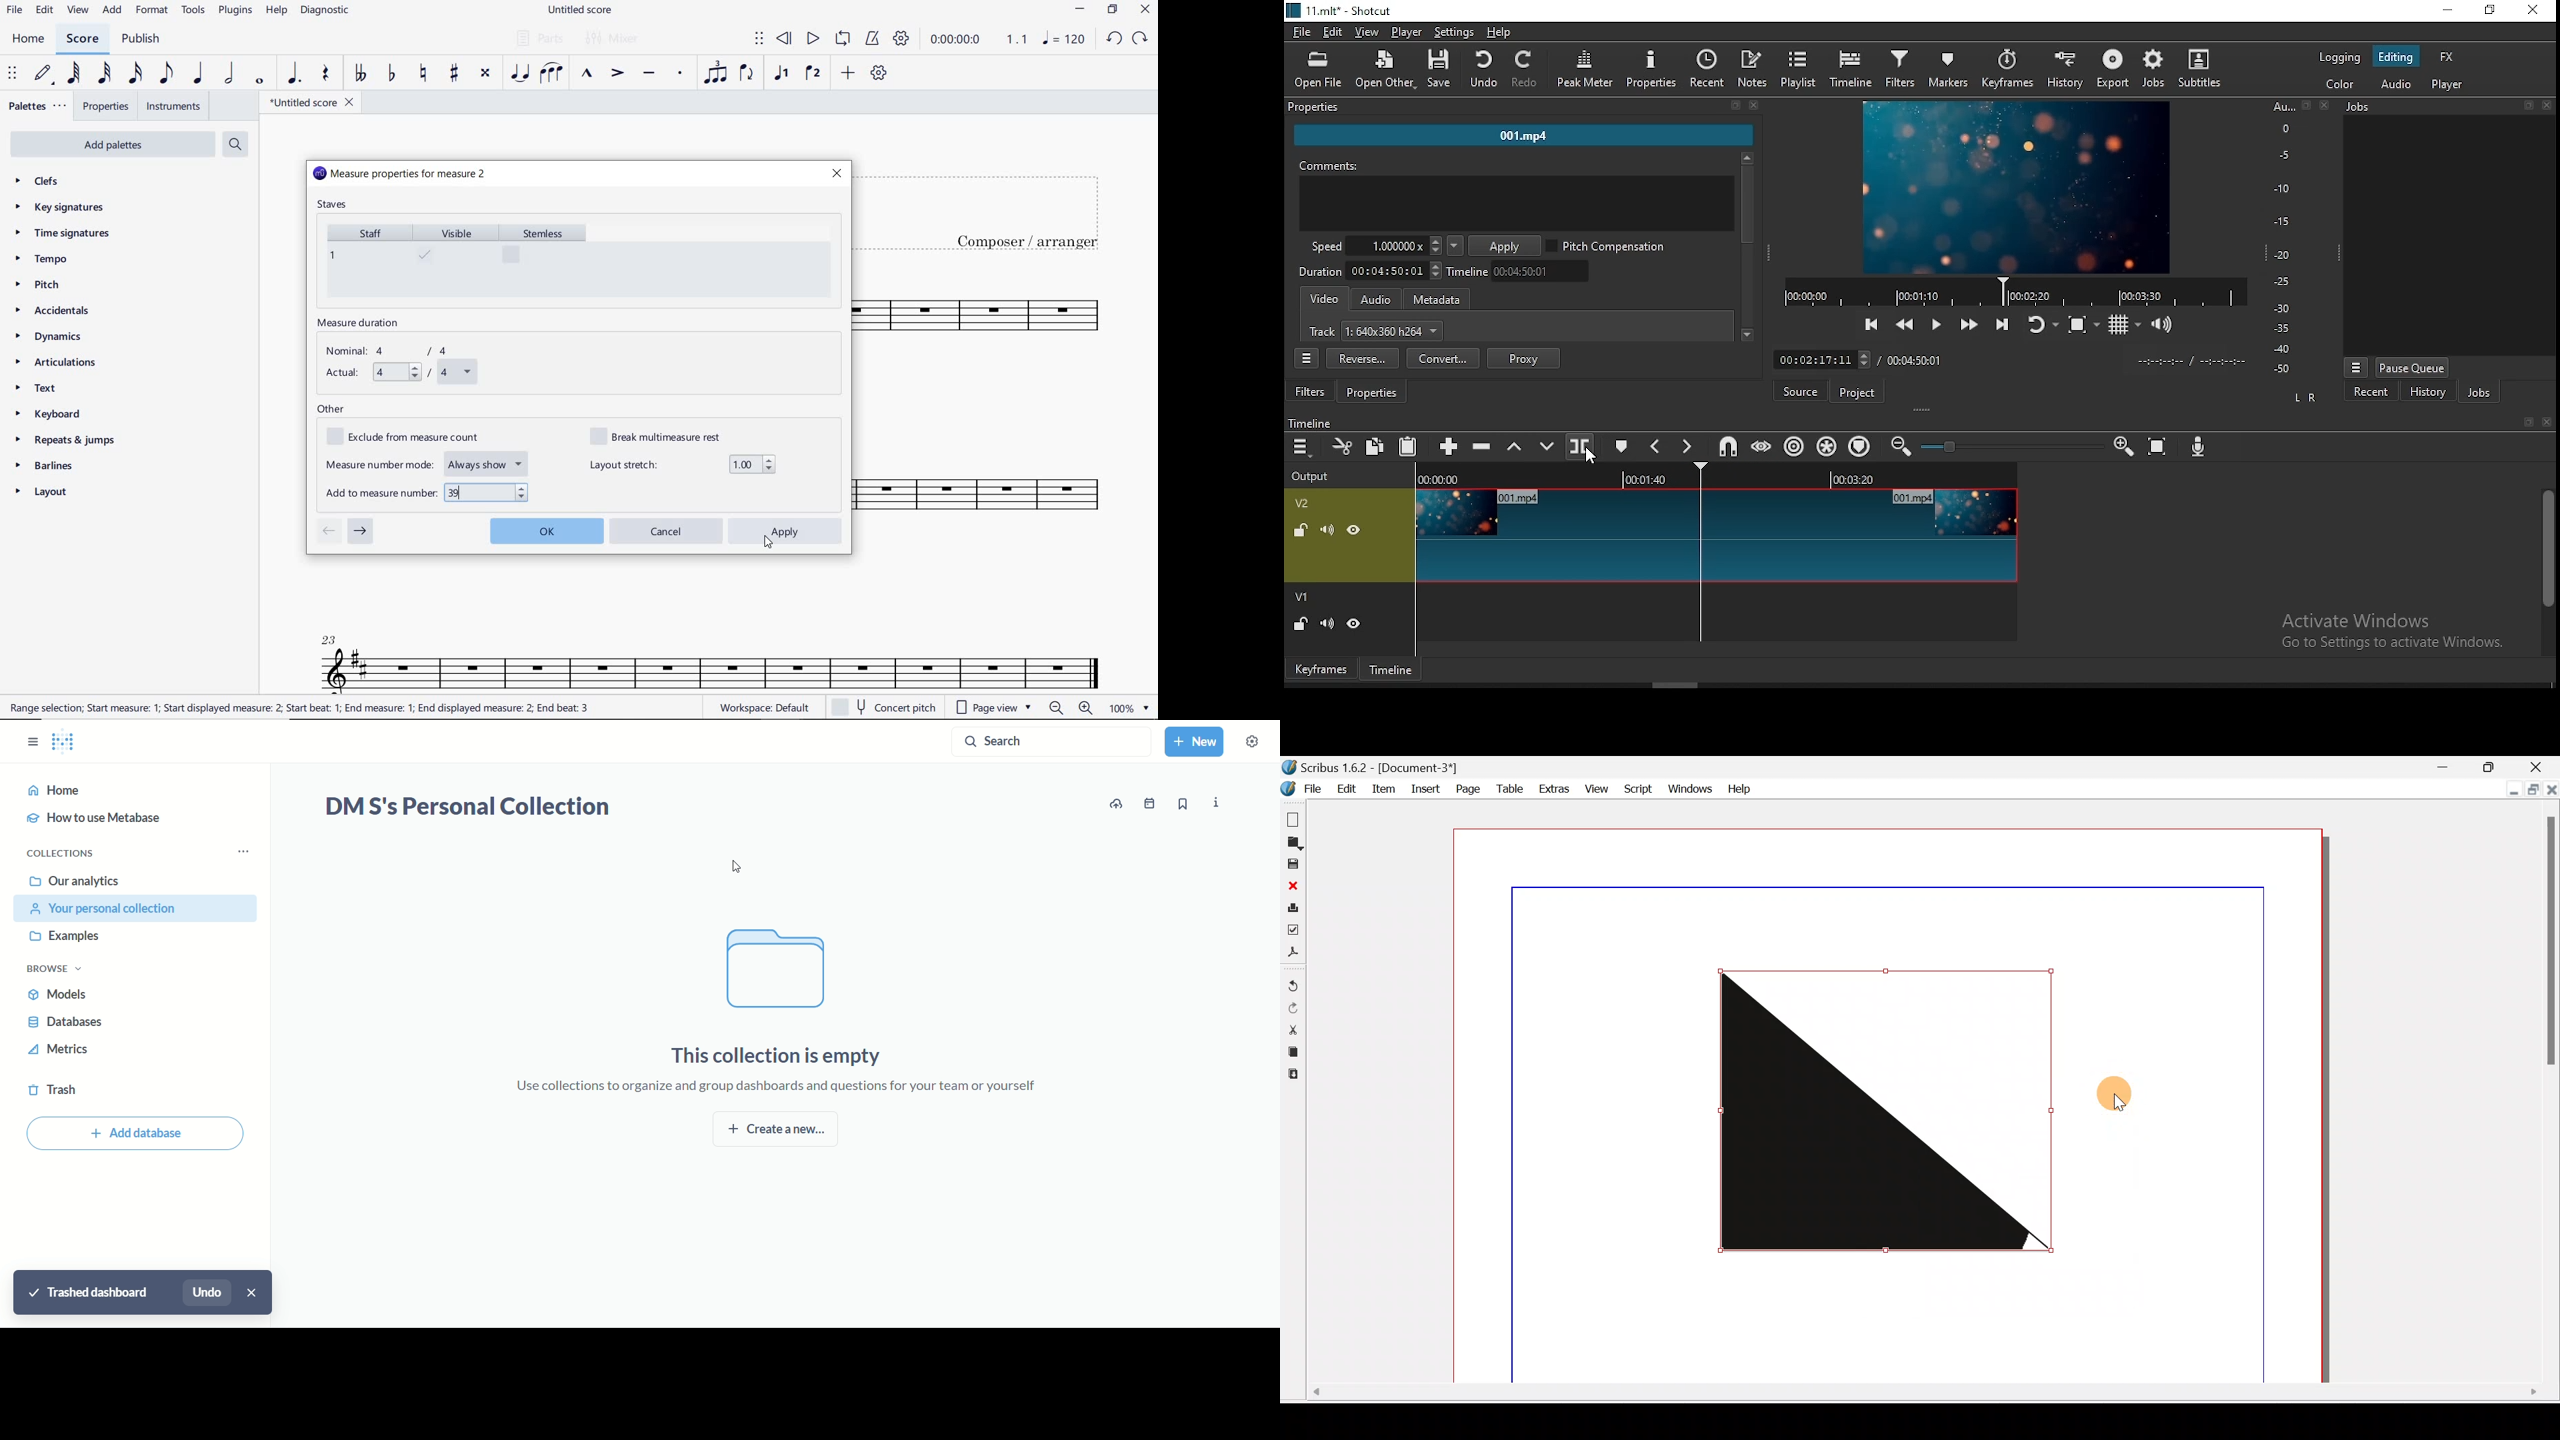 The width and height of the screenshot is (2576, 1456). What do you see at coordinates (2545, 423) in the screenshot?
I see `CLOSE` at bounding box center [2545, 423].